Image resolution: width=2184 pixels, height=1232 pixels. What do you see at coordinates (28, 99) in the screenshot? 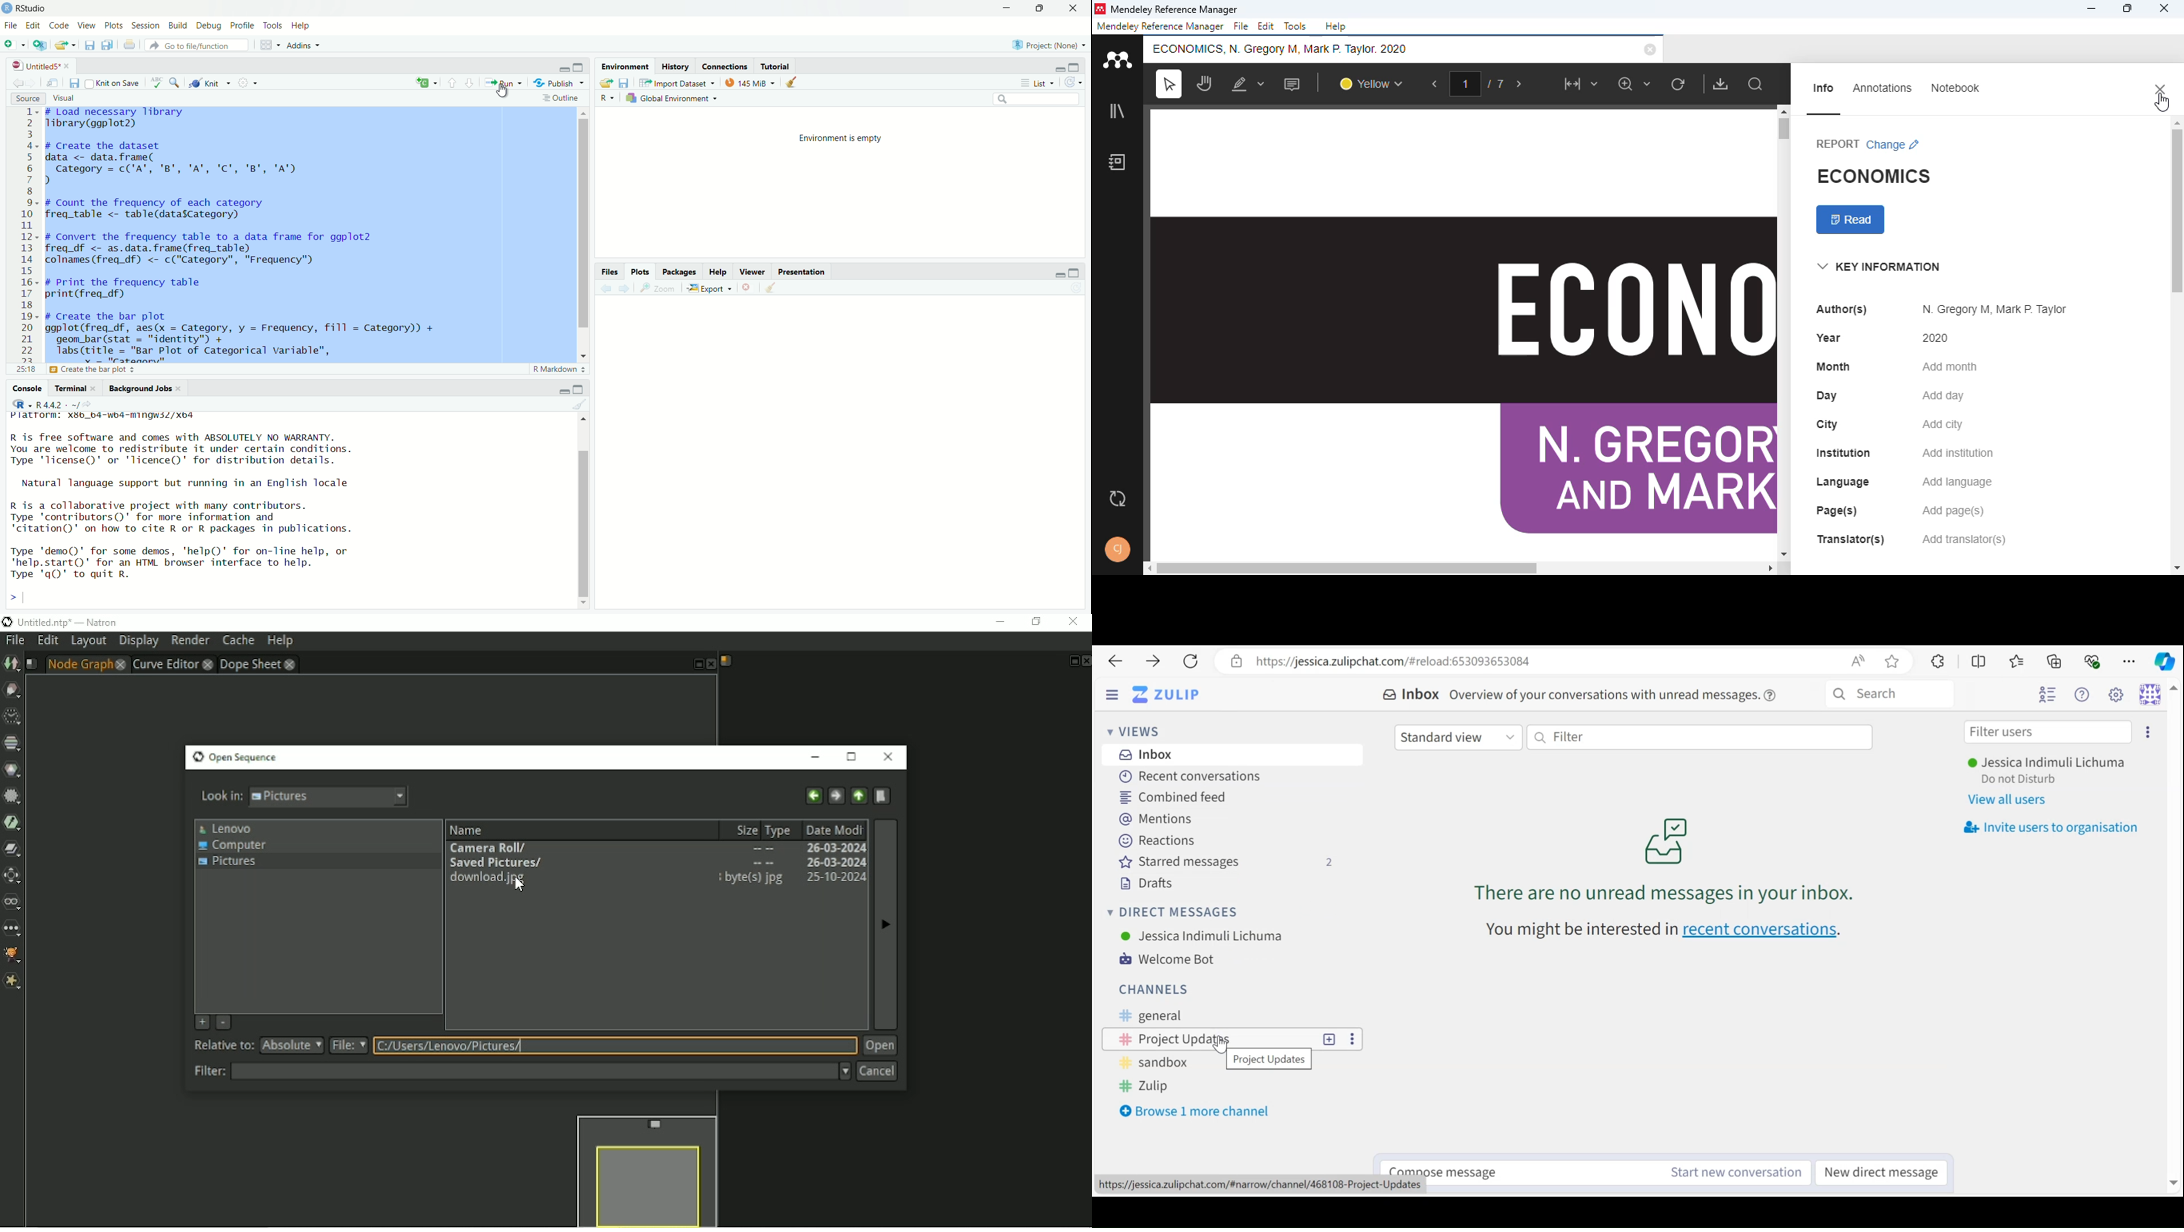
I see `source` at bounding box center [28, 99].